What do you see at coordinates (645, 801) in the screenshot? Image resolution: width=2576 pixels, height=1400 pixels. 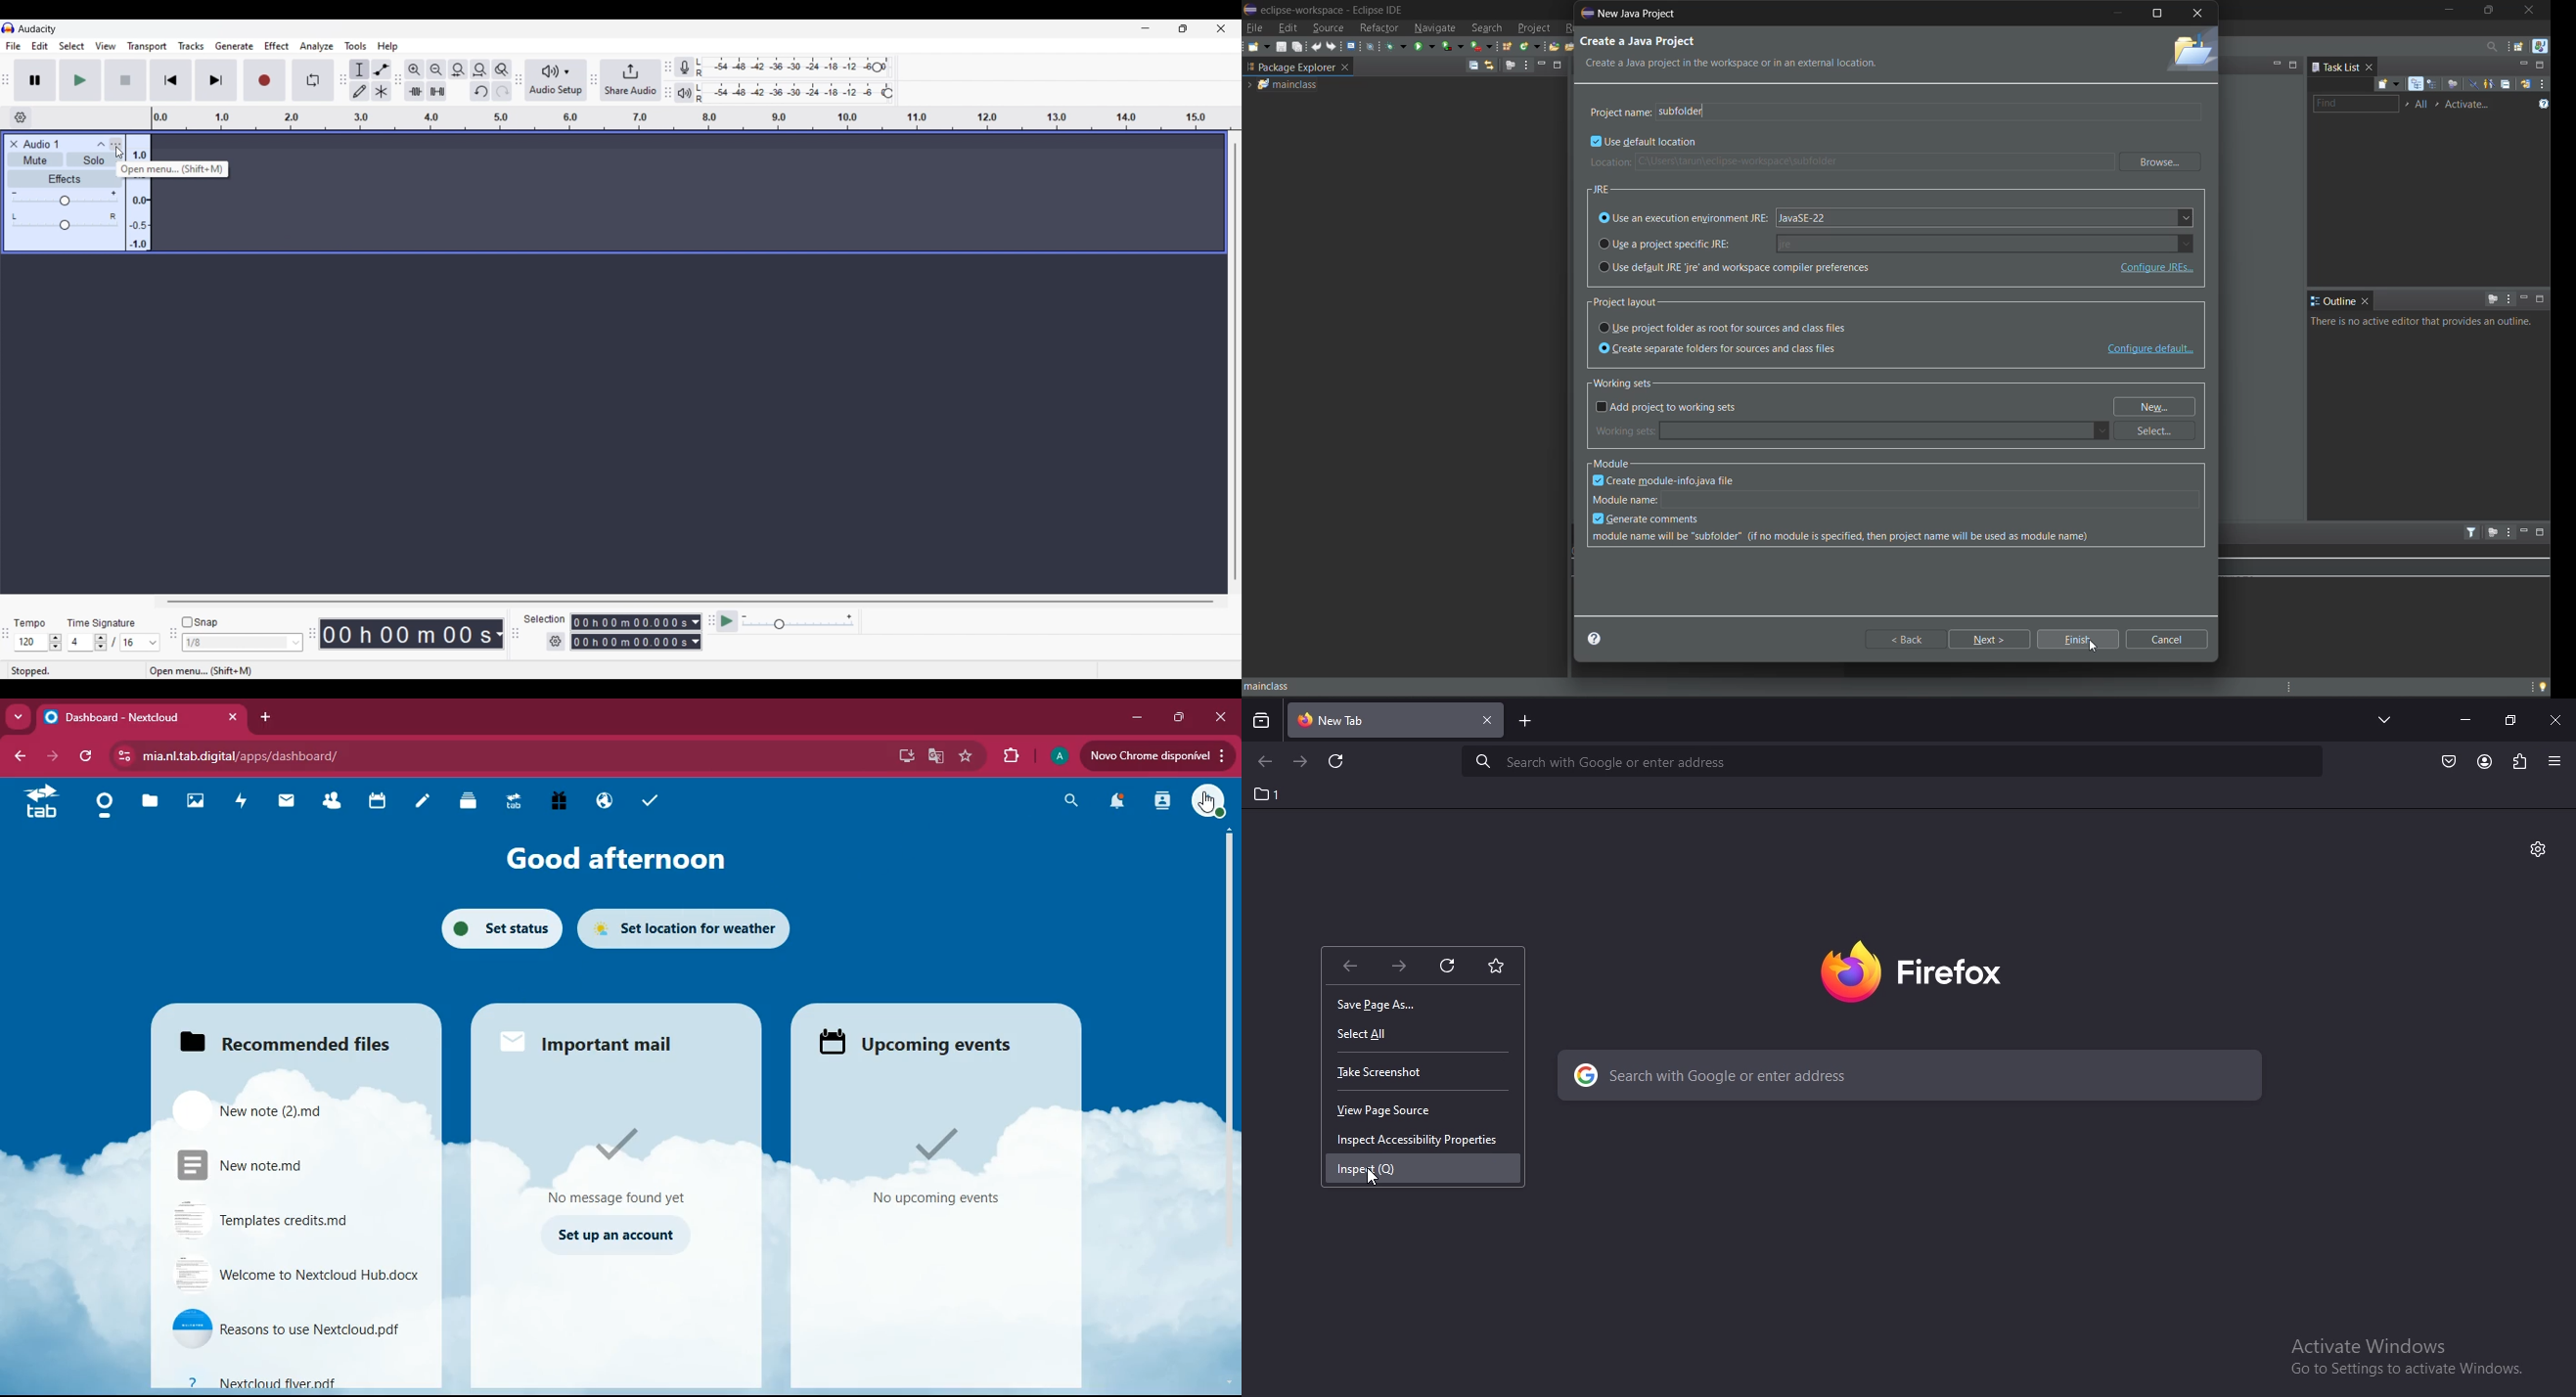 I see `tasks` at bounding box center [645, 801].